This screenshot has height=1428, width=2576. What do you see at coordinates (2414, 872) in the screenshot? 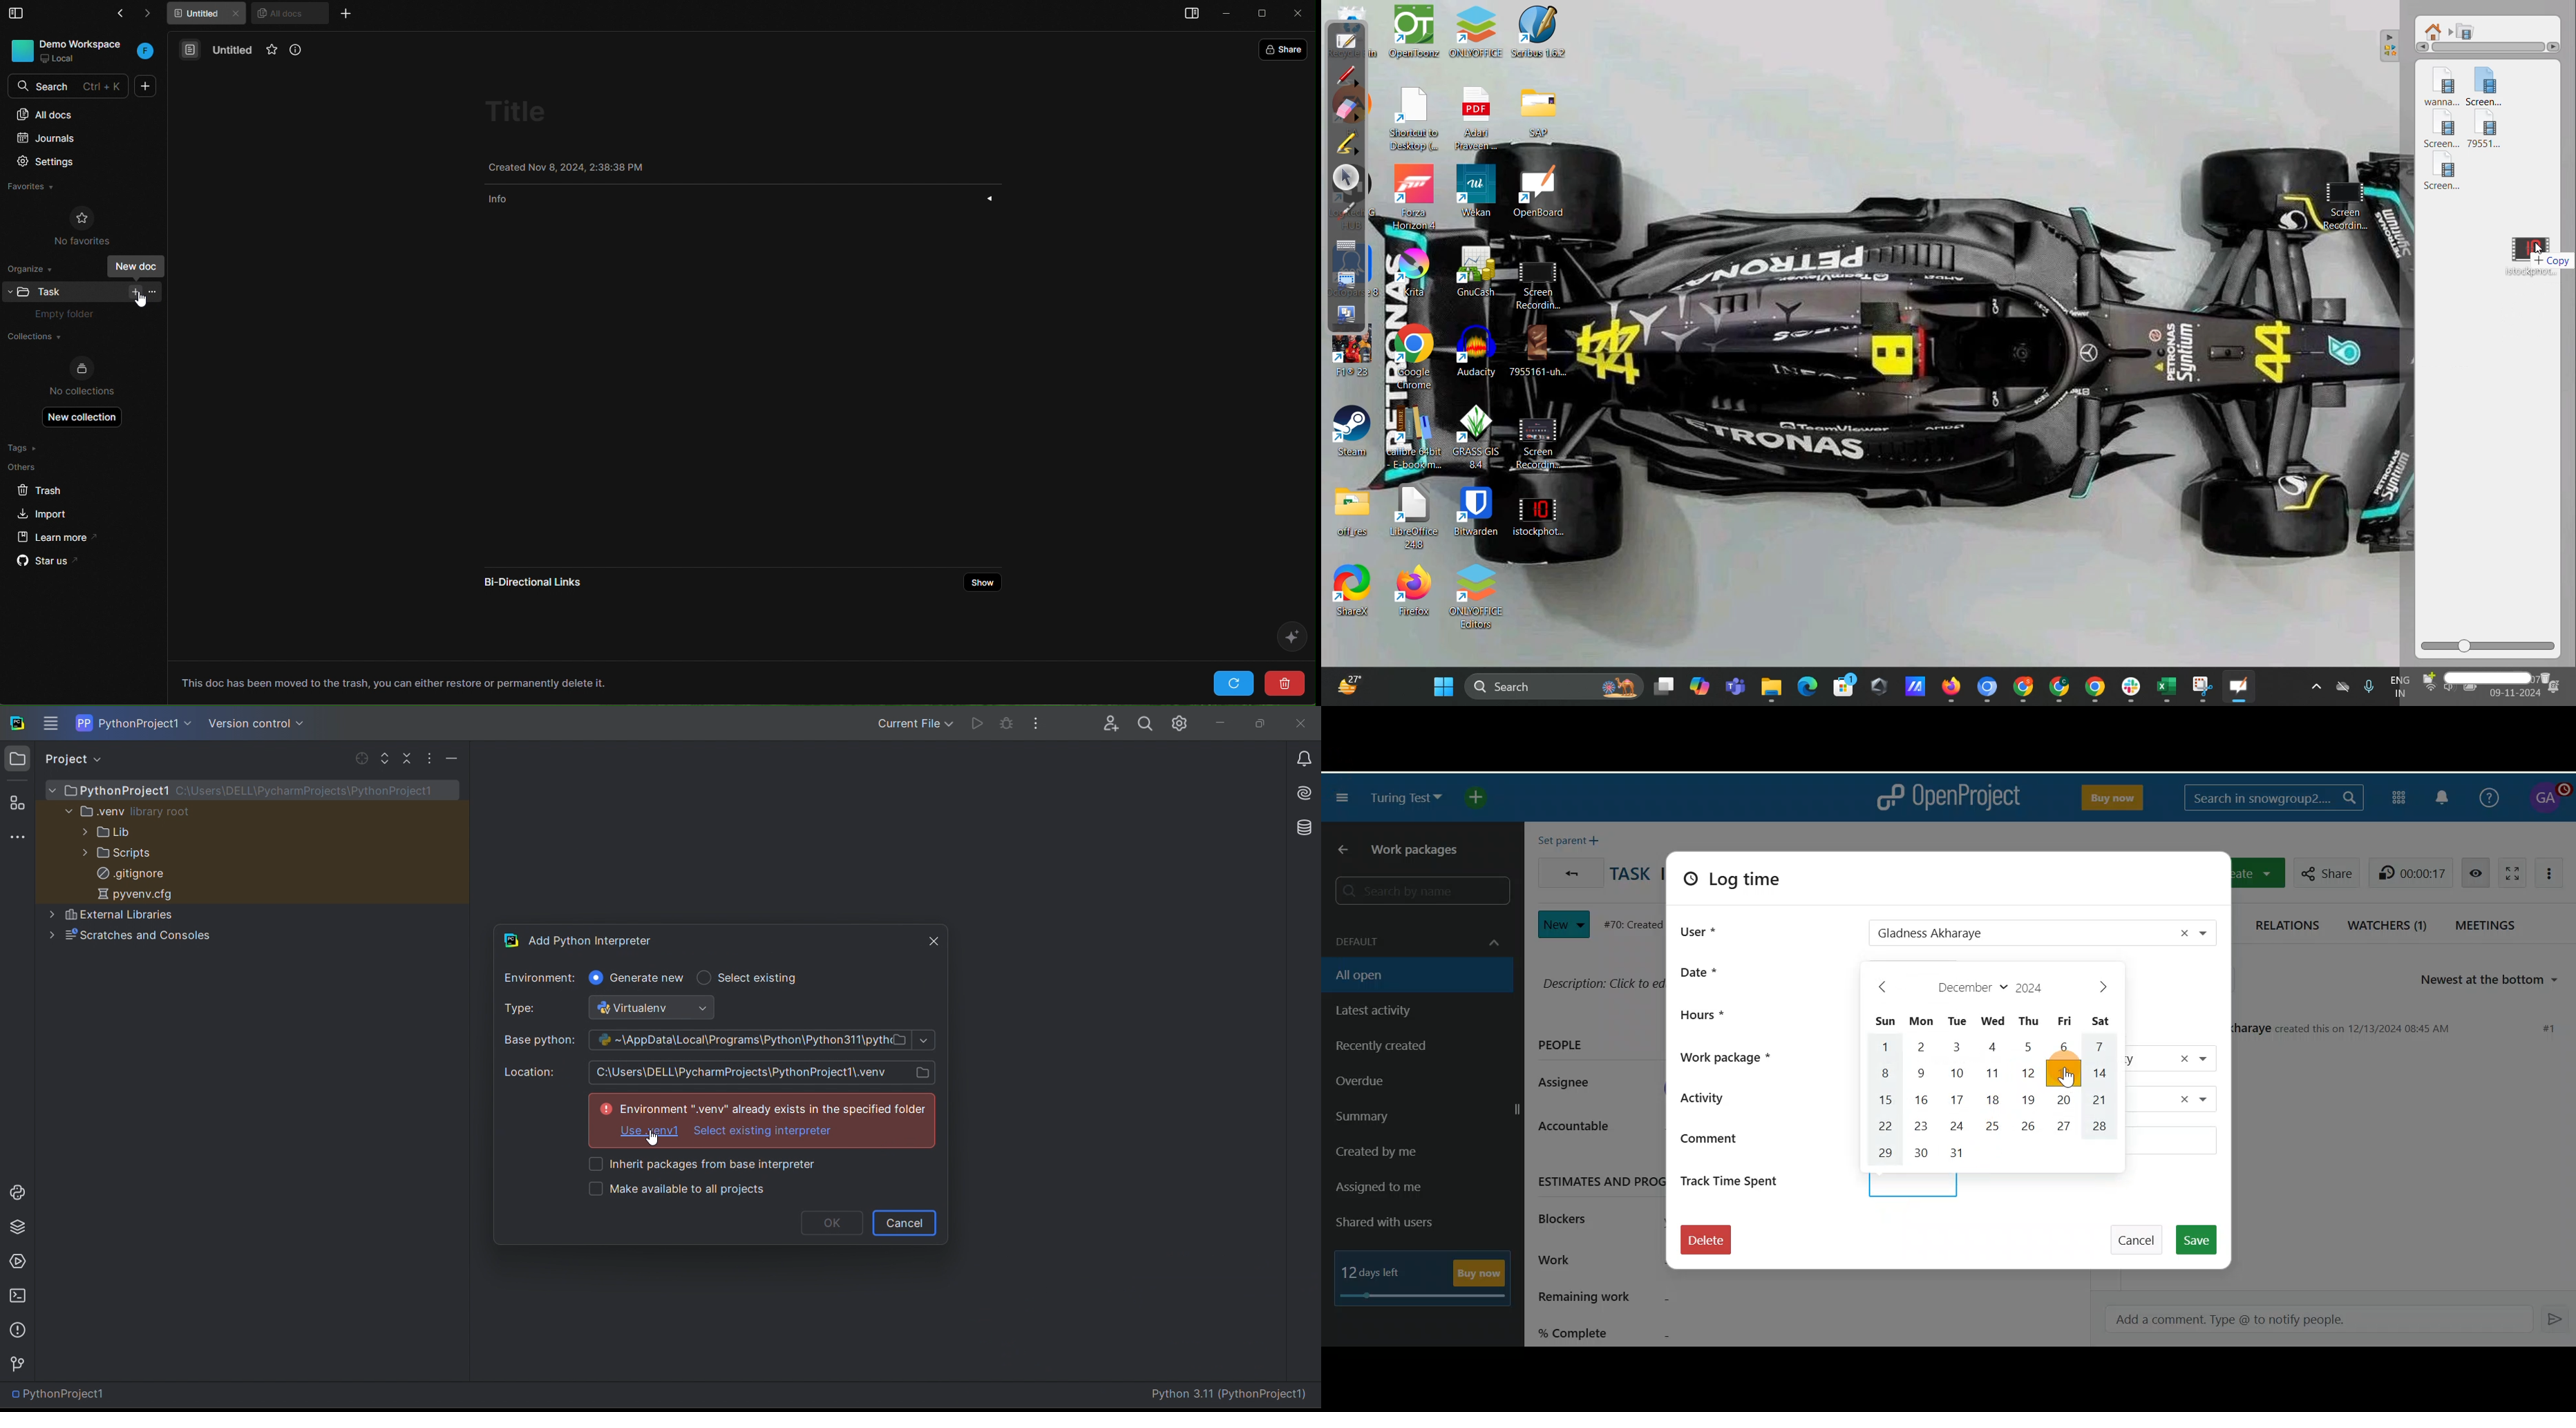
I see `00:00:06` at bounding box center [2414, 872].